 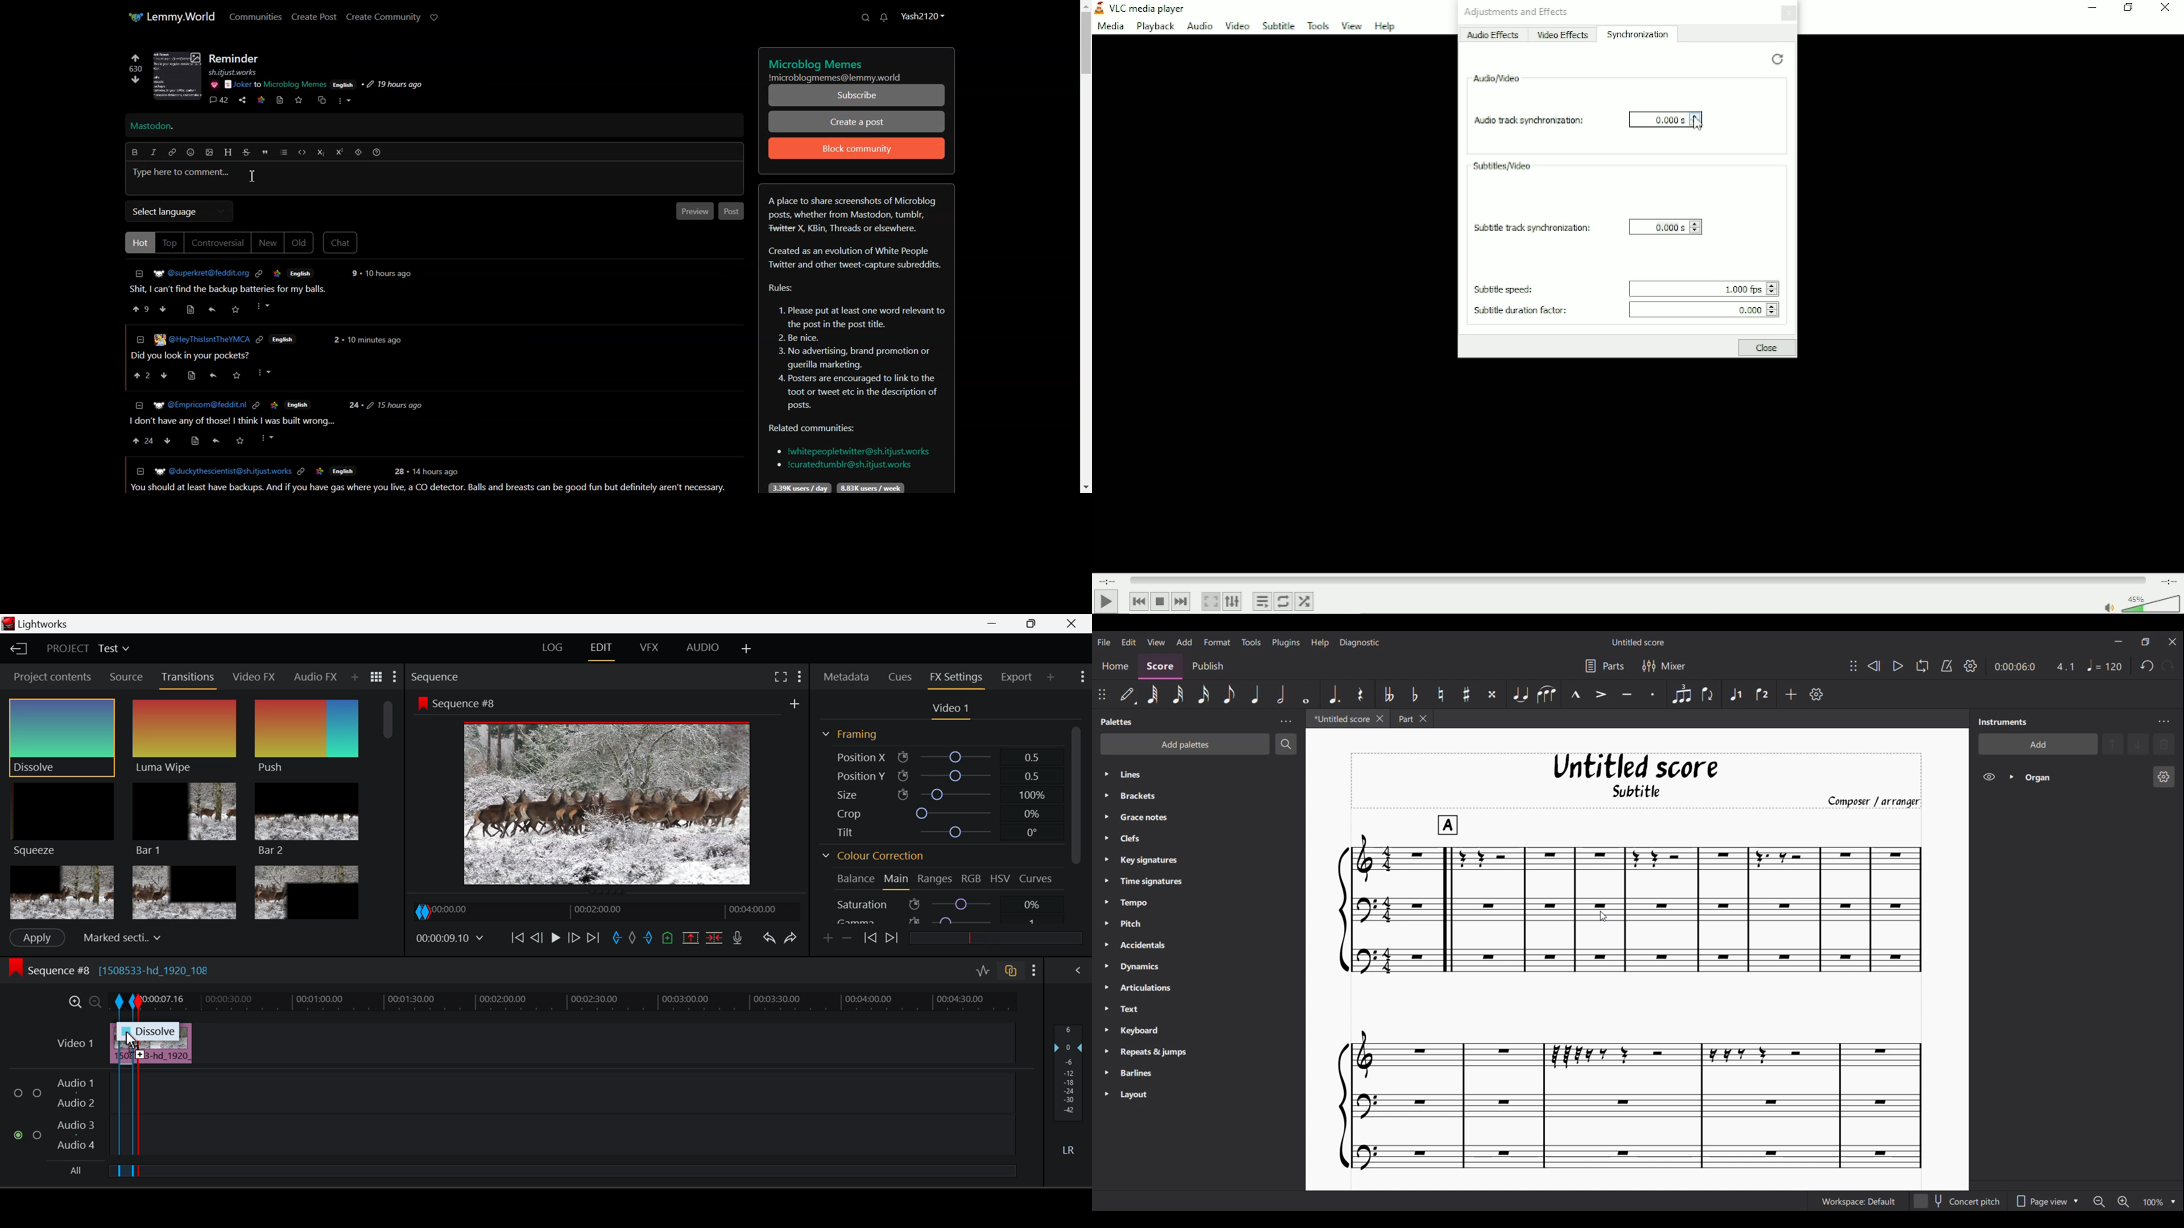 What do you see at coordinates (138, 242) in the screenshot?
I see `Hot` at bounding box center [138, 242].